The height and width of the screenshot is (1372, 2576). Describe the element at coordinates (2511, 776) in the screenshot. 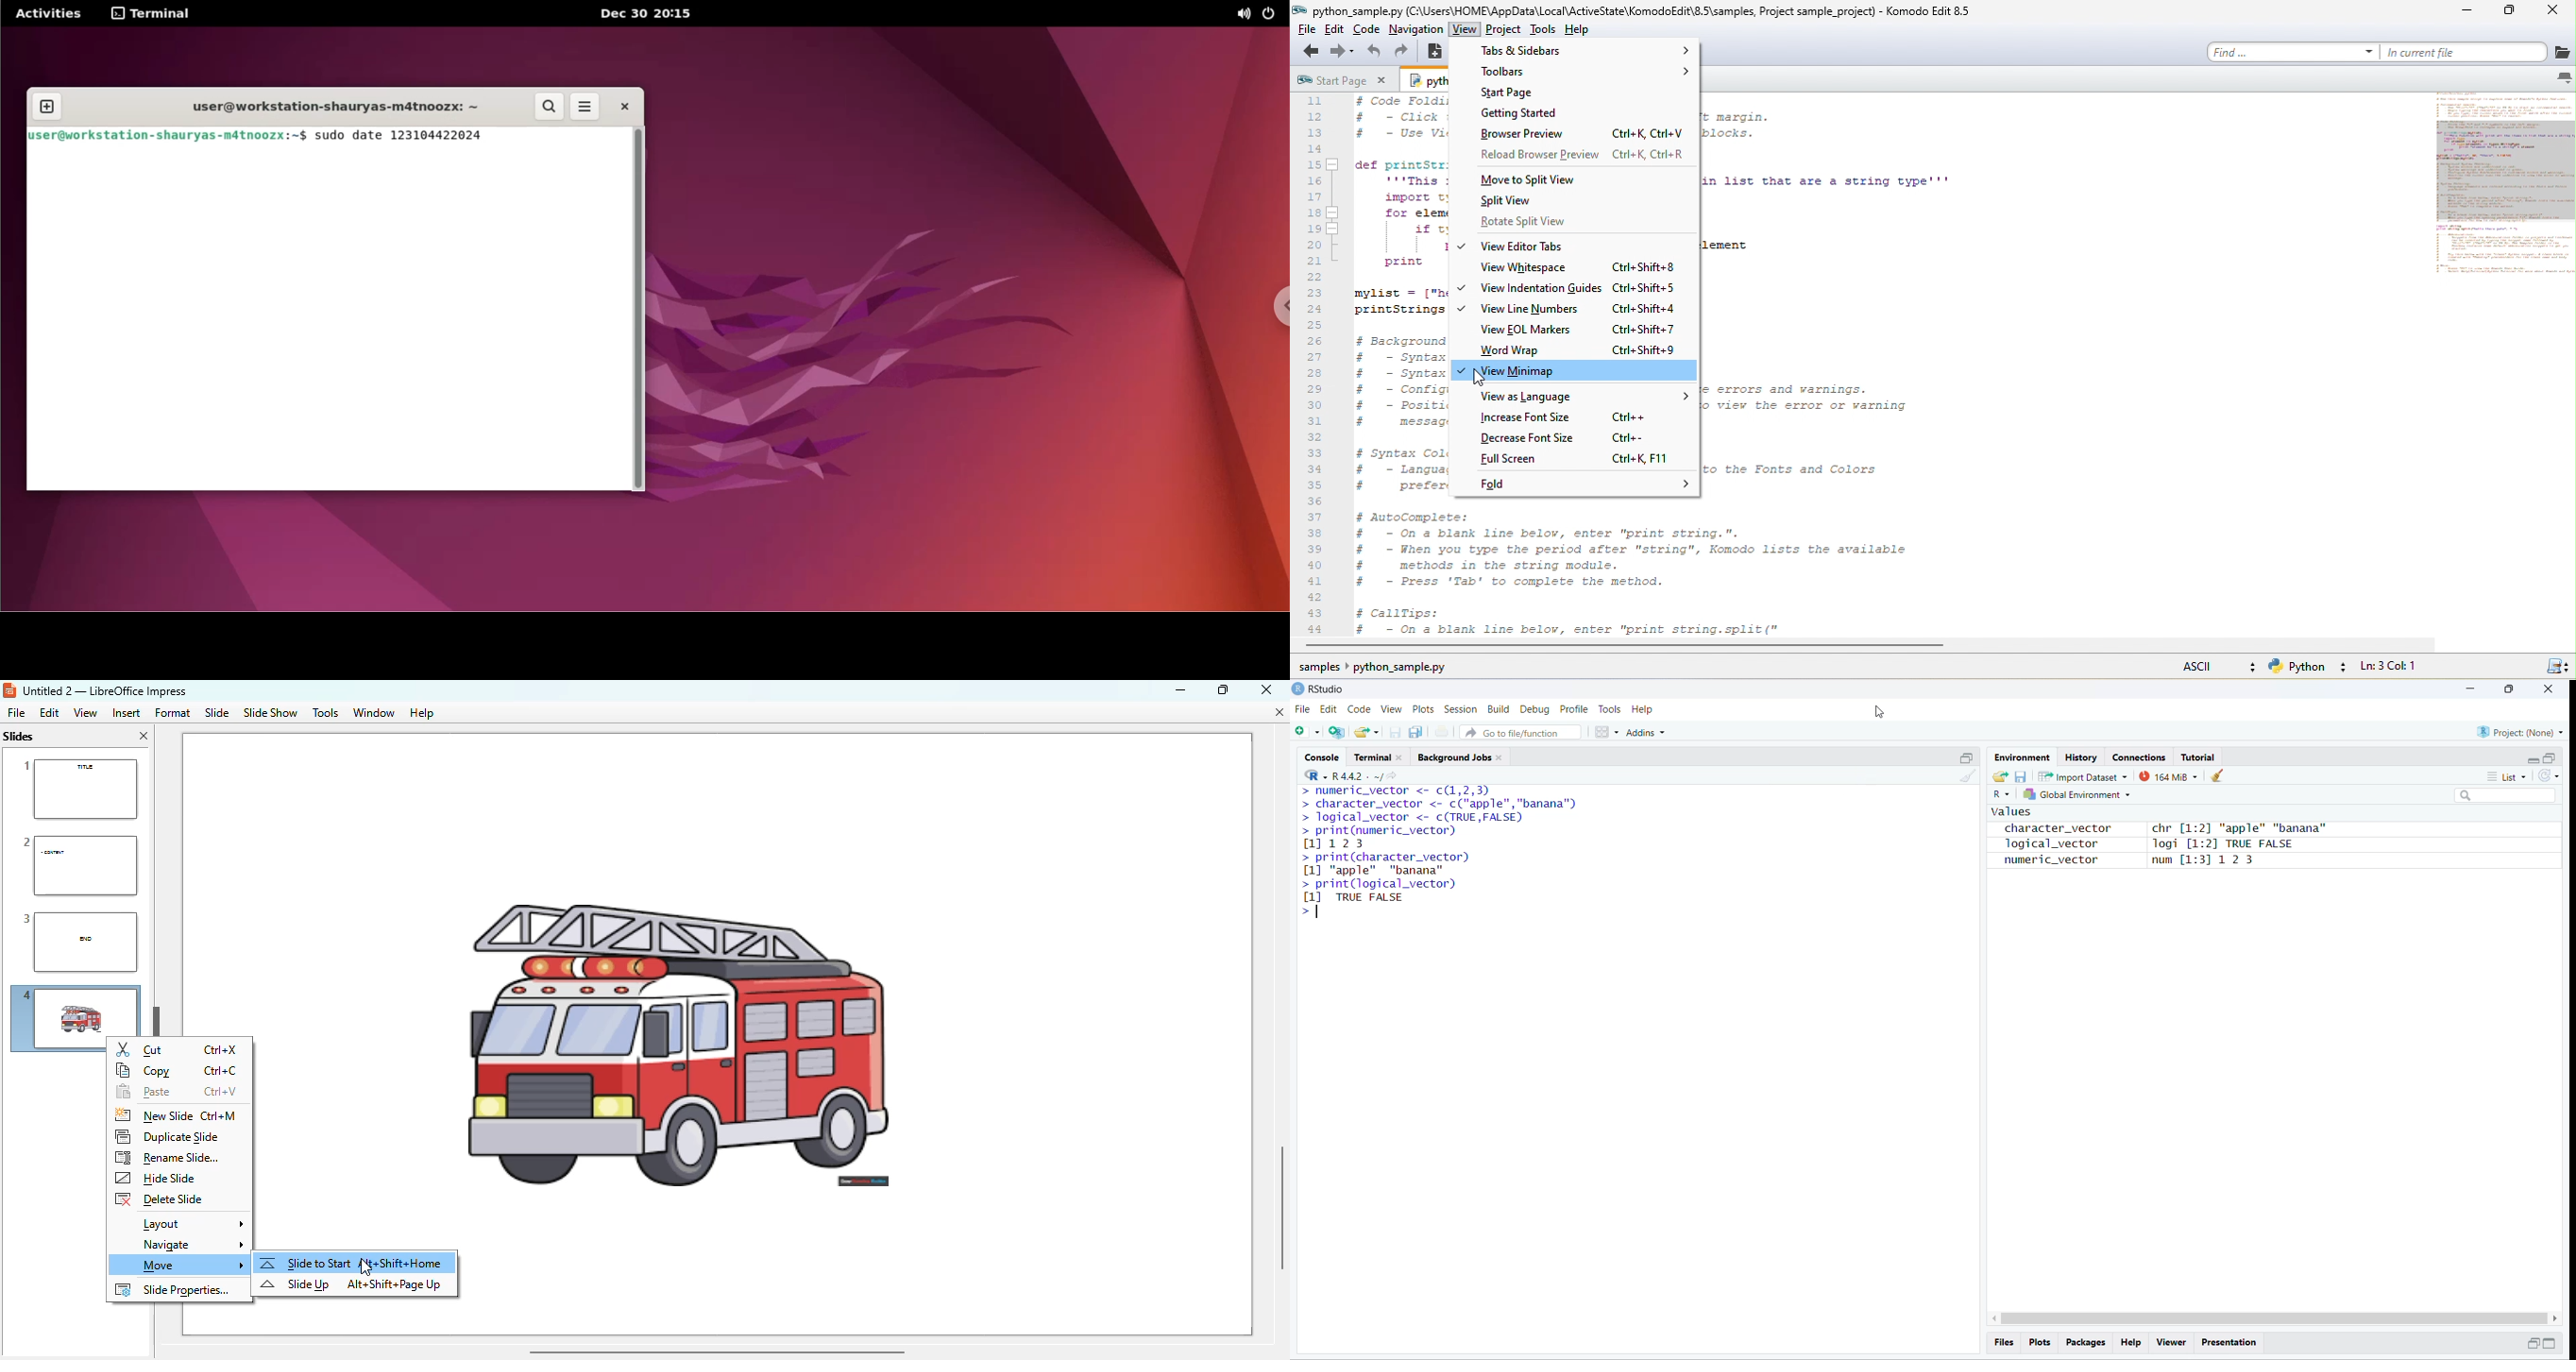

I see `list` at that location.